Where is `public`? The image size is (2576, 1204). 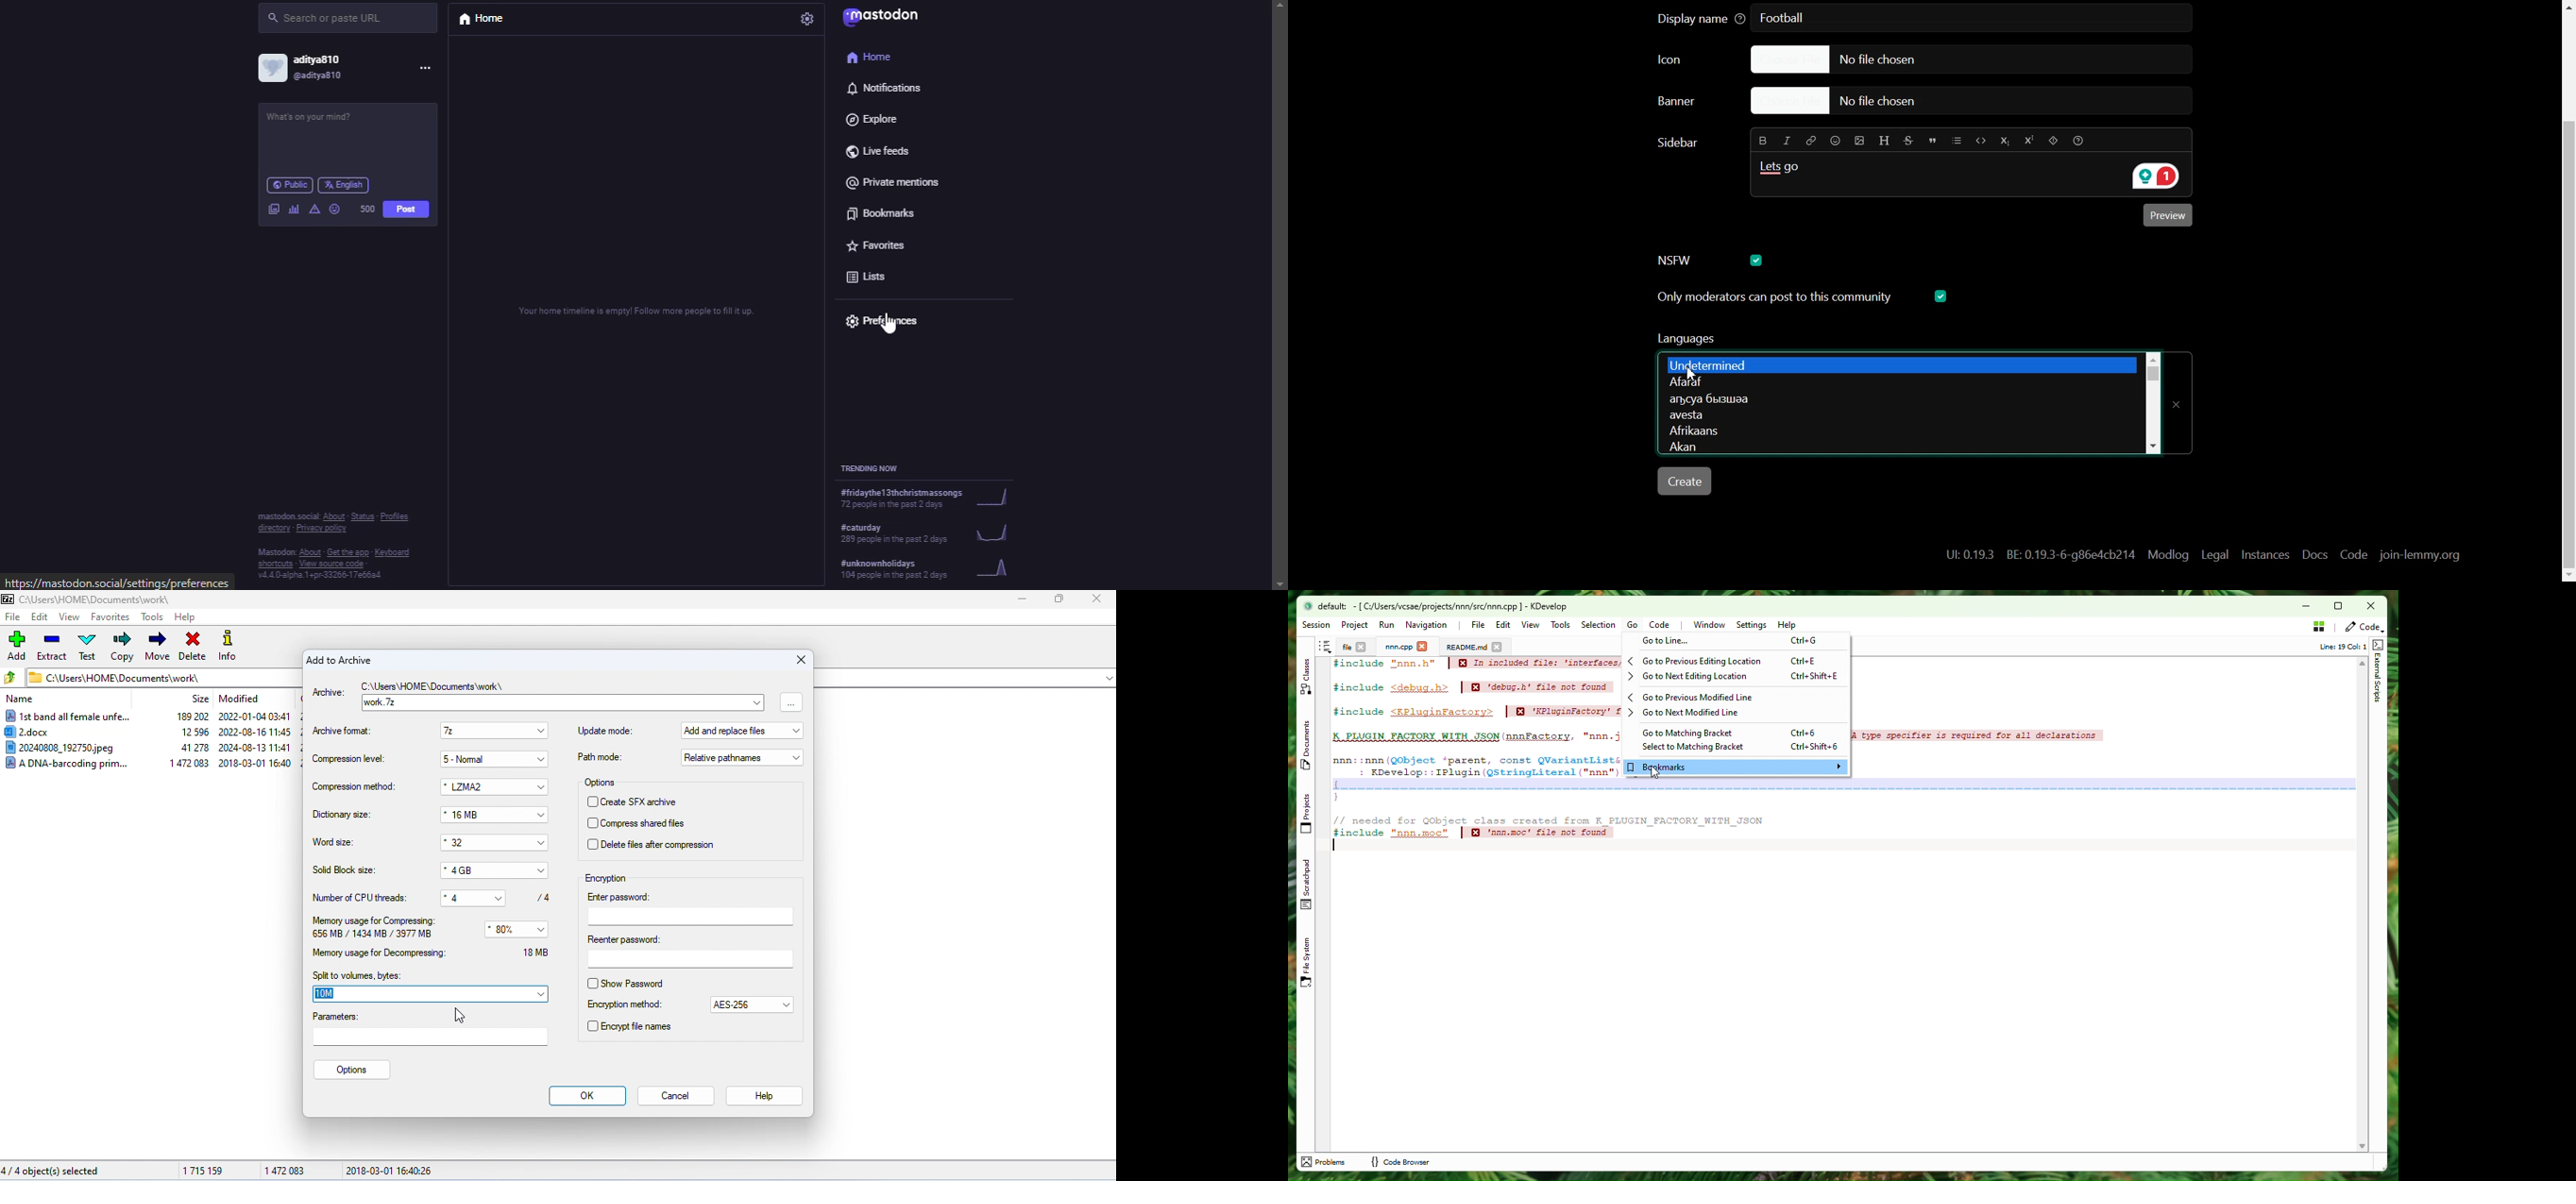
public is located at coordinates (288, 184).